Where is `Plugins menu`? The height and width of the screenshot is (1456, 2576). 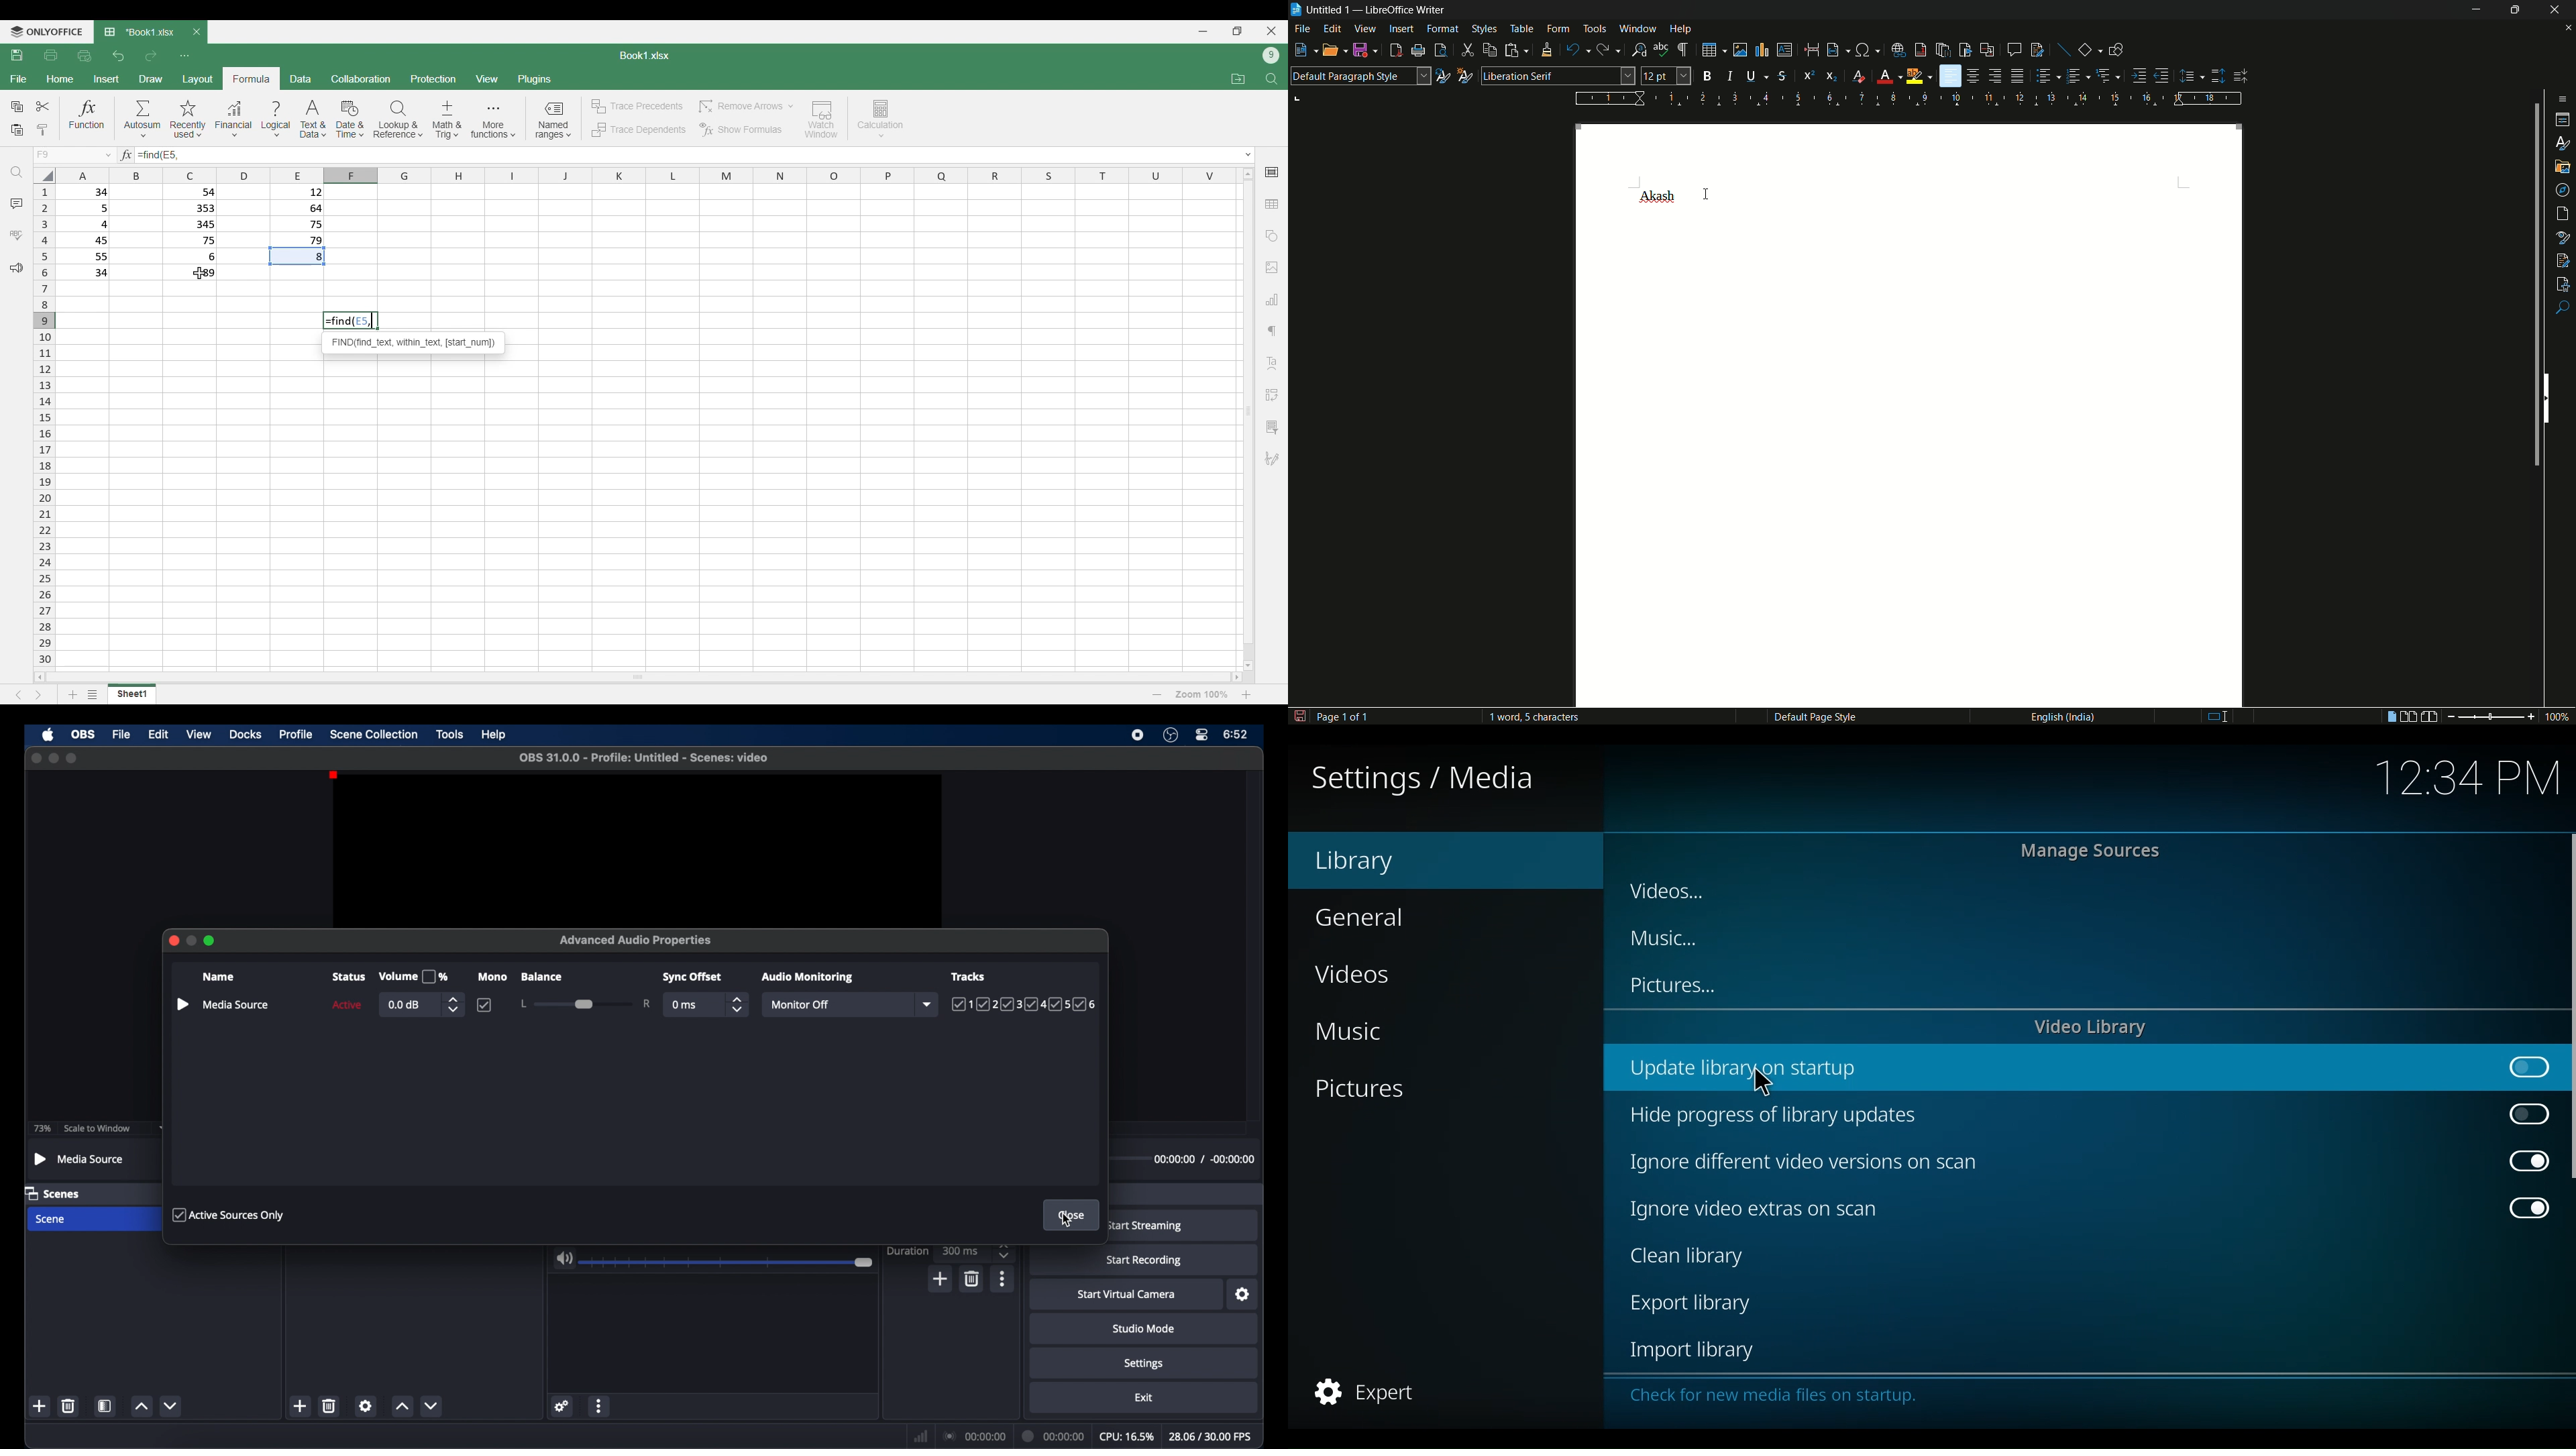 Plugins menu is located at coordinates (535, 79).